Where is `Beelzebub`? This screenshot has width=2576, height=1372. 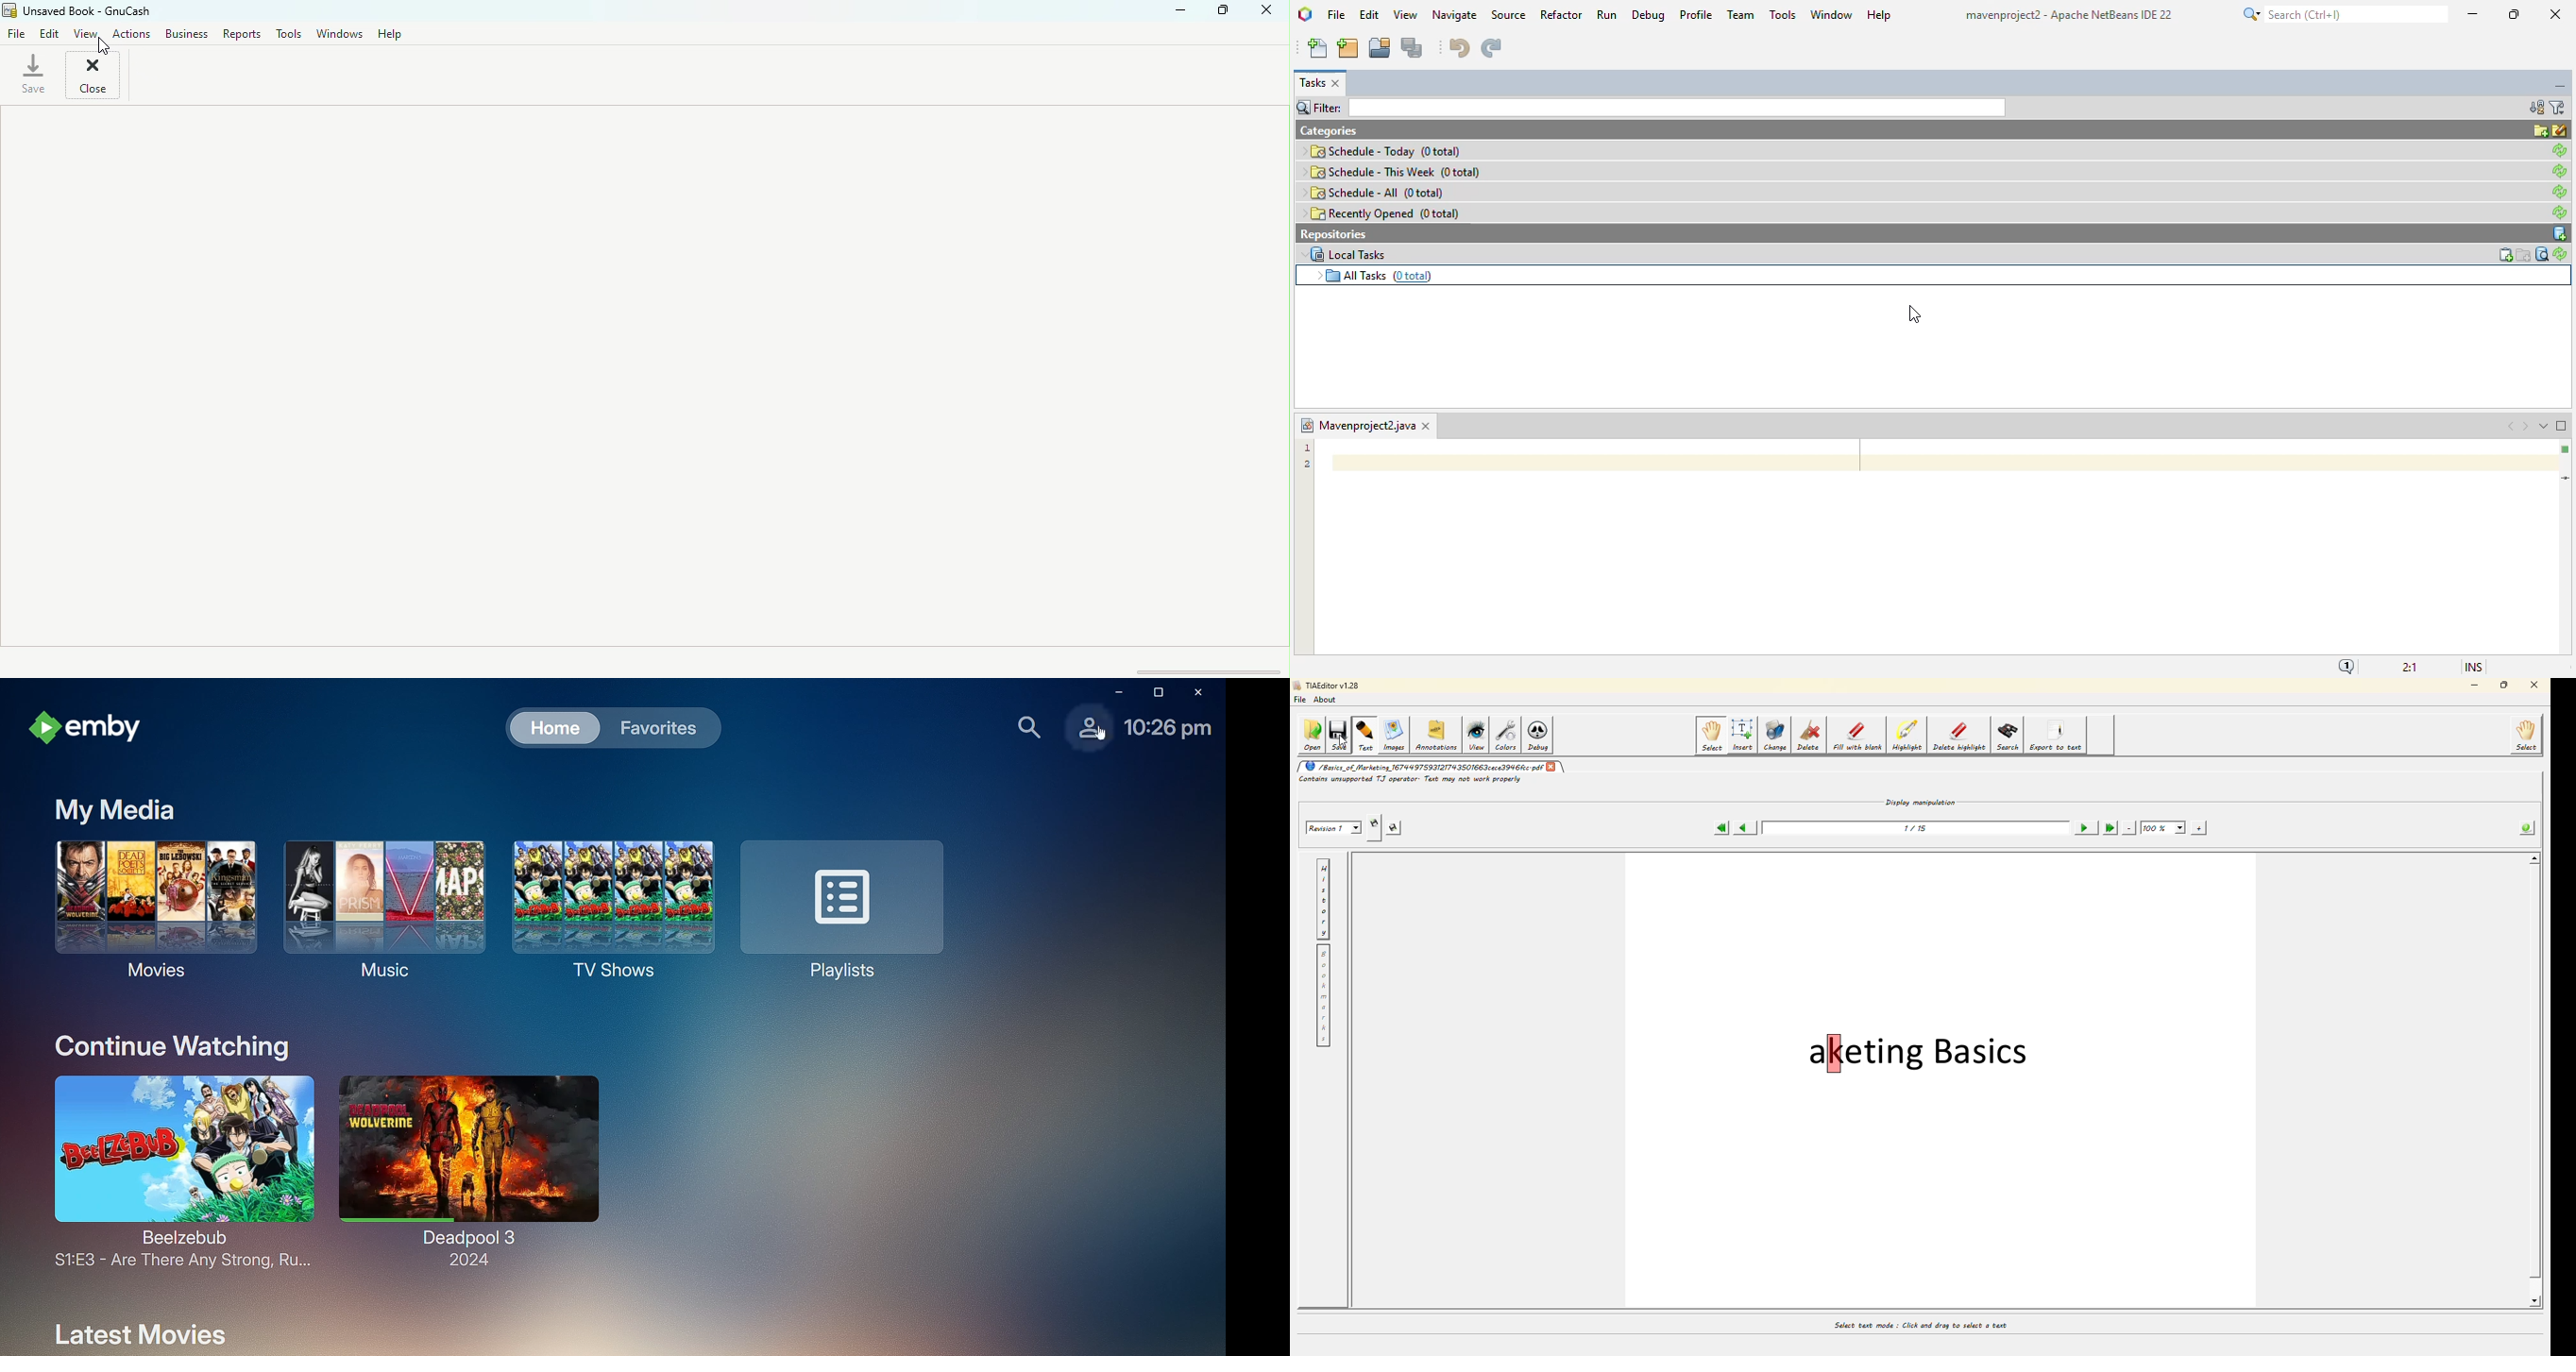
Beelzebub is located at coordinates (176, 1173).